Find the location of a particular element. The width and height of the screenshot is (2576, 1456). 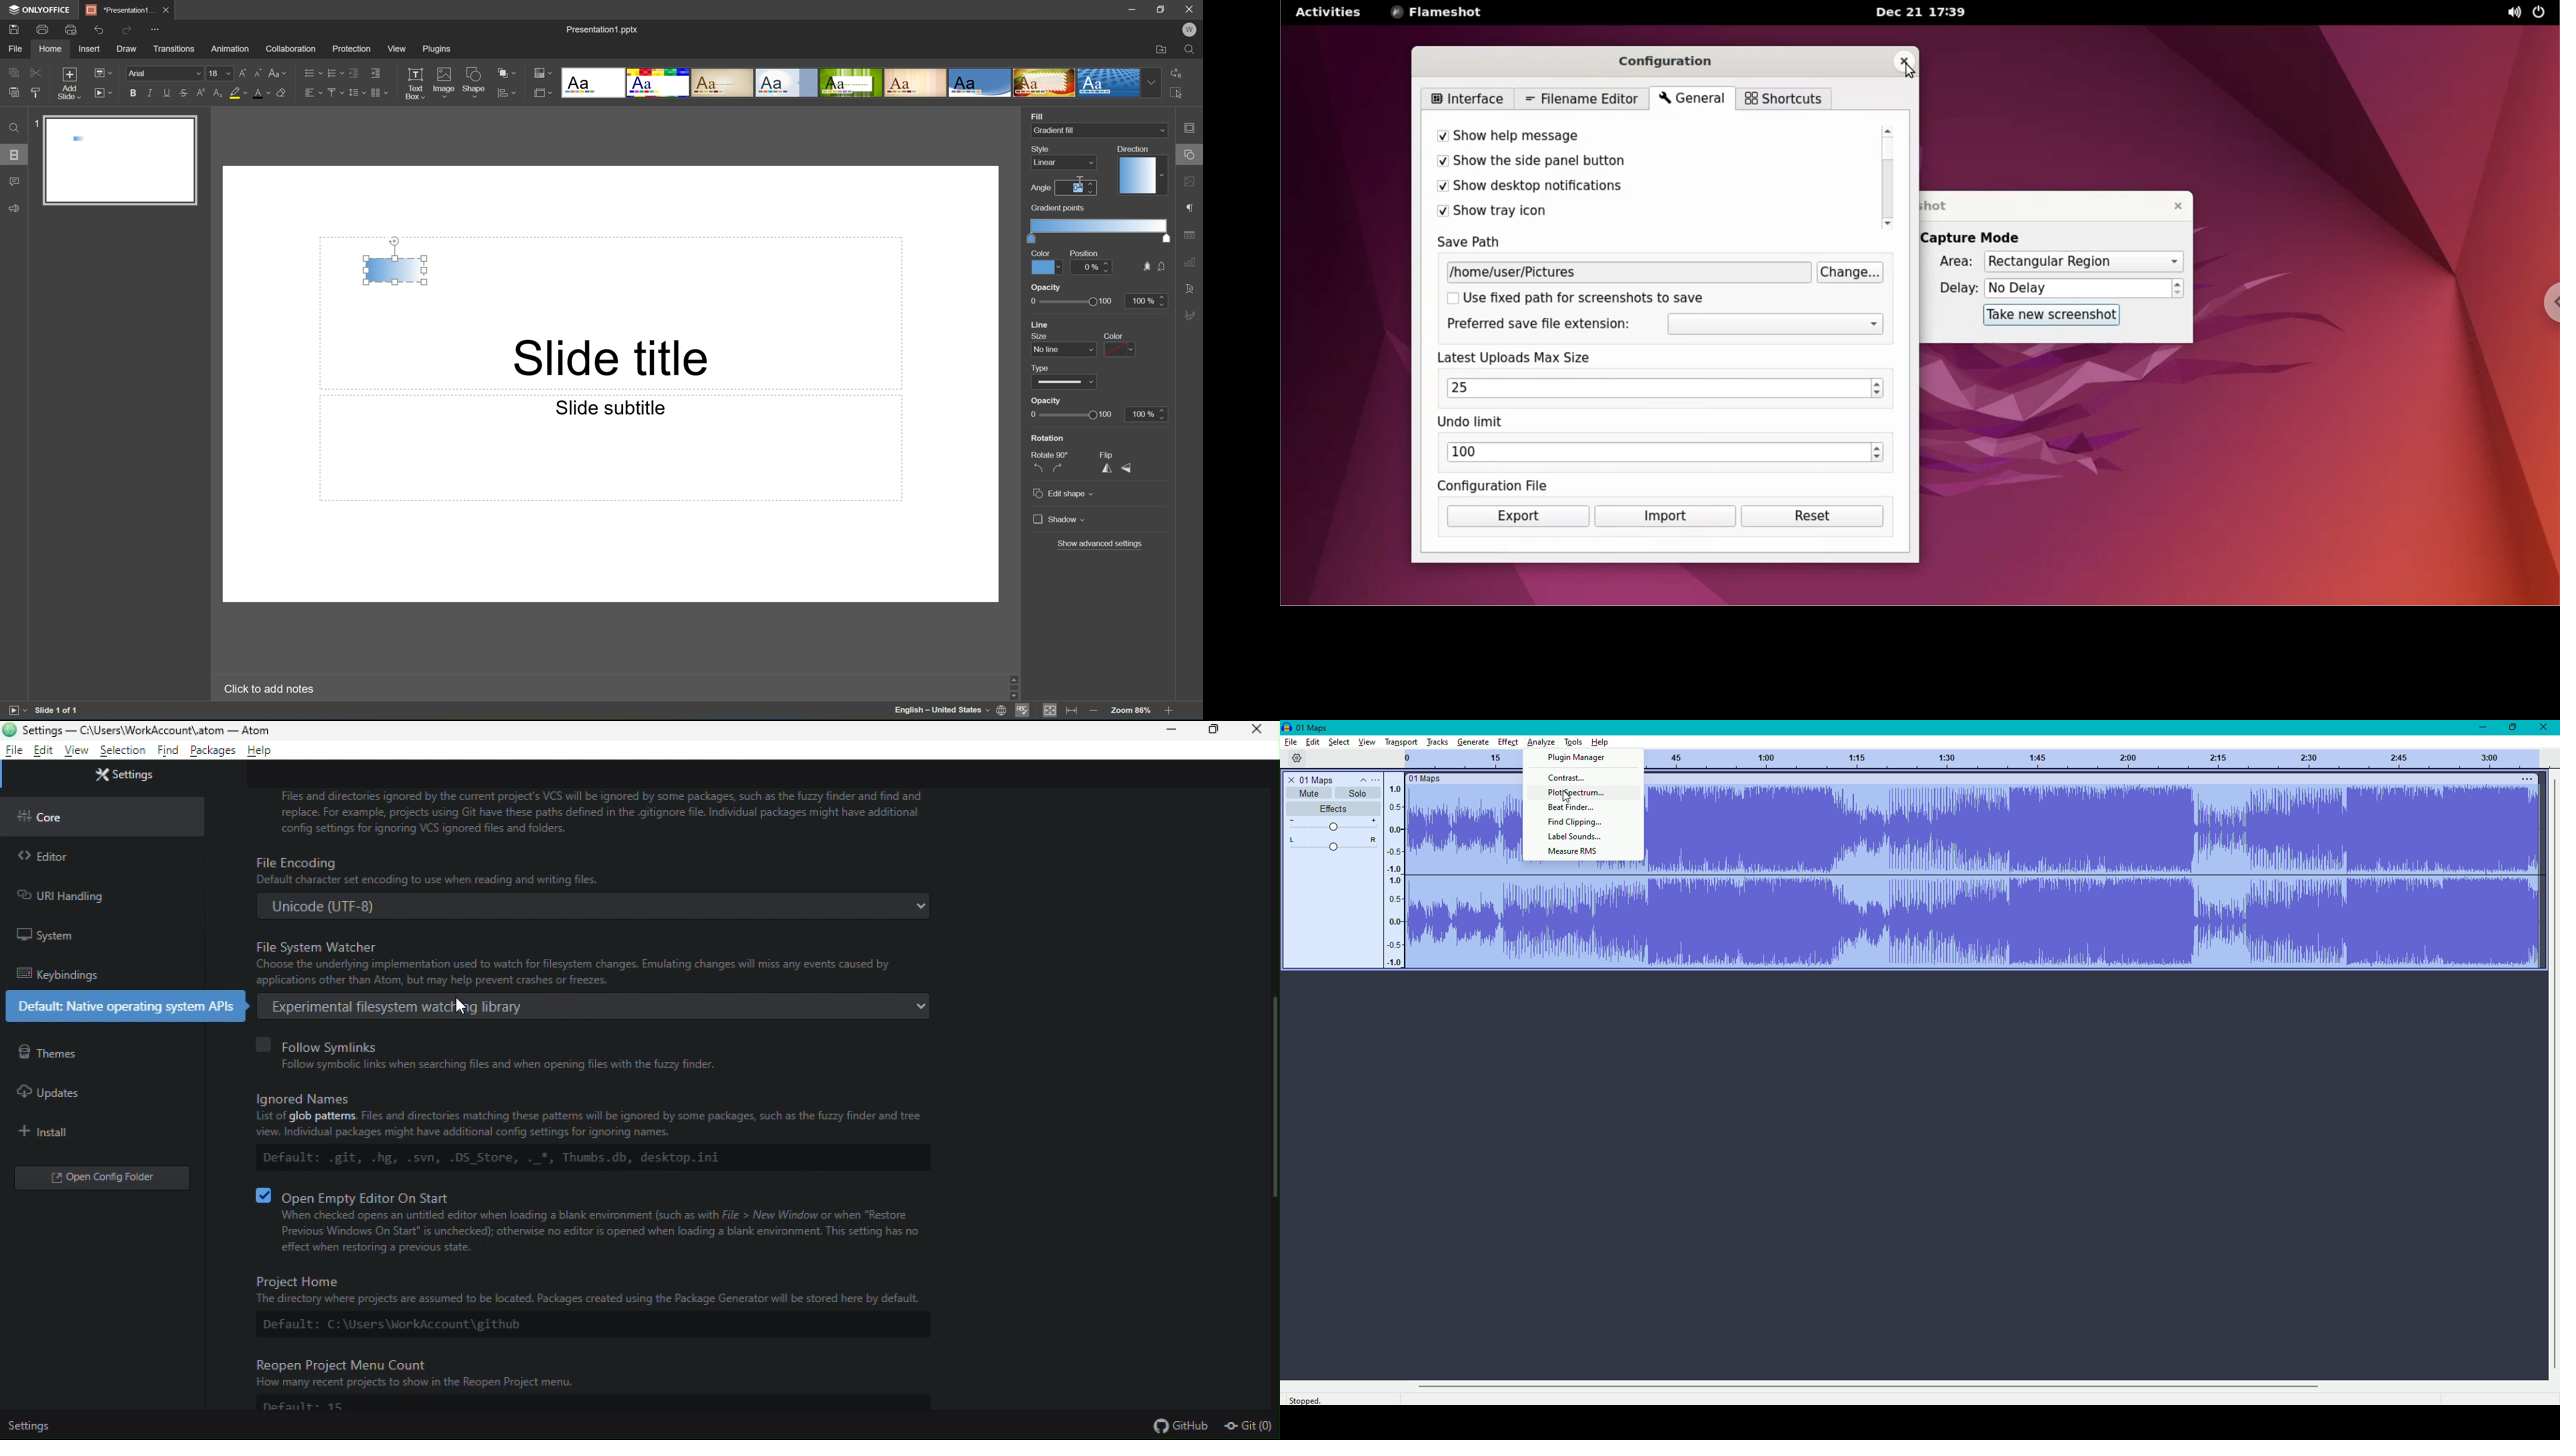

Close is located at coordinates (1261, 732).